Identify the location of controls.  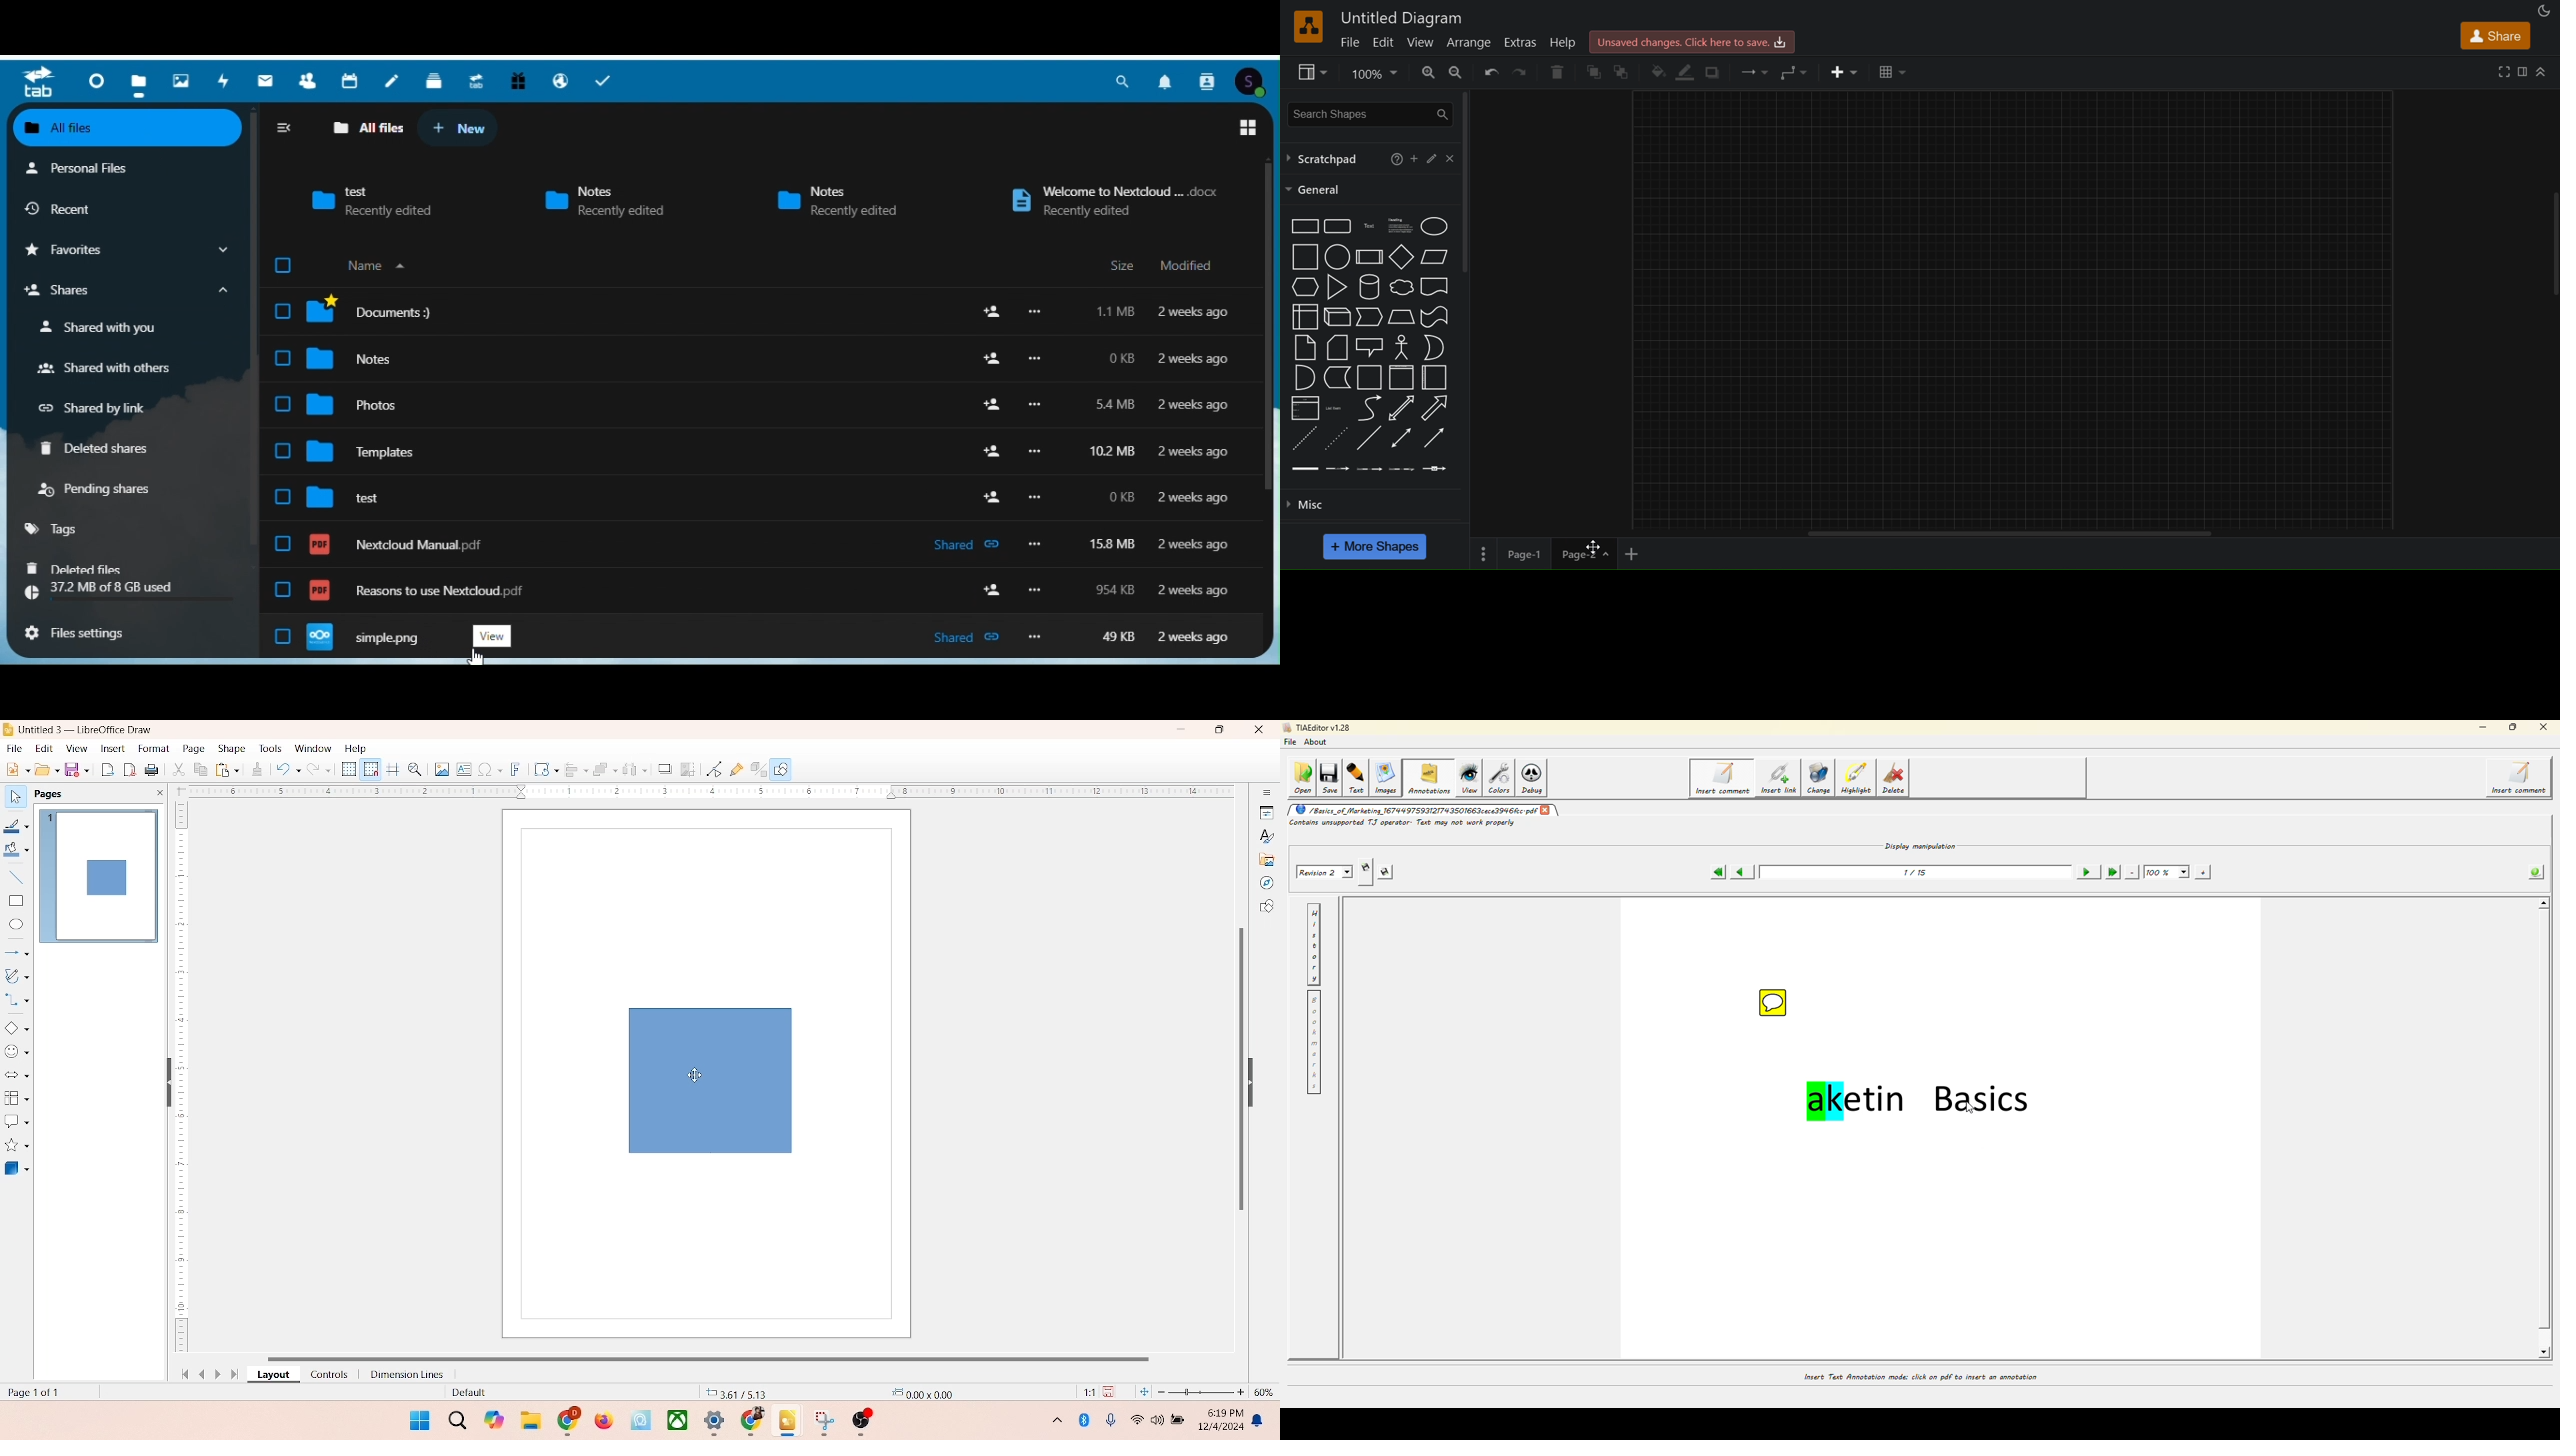
(324, 1374).